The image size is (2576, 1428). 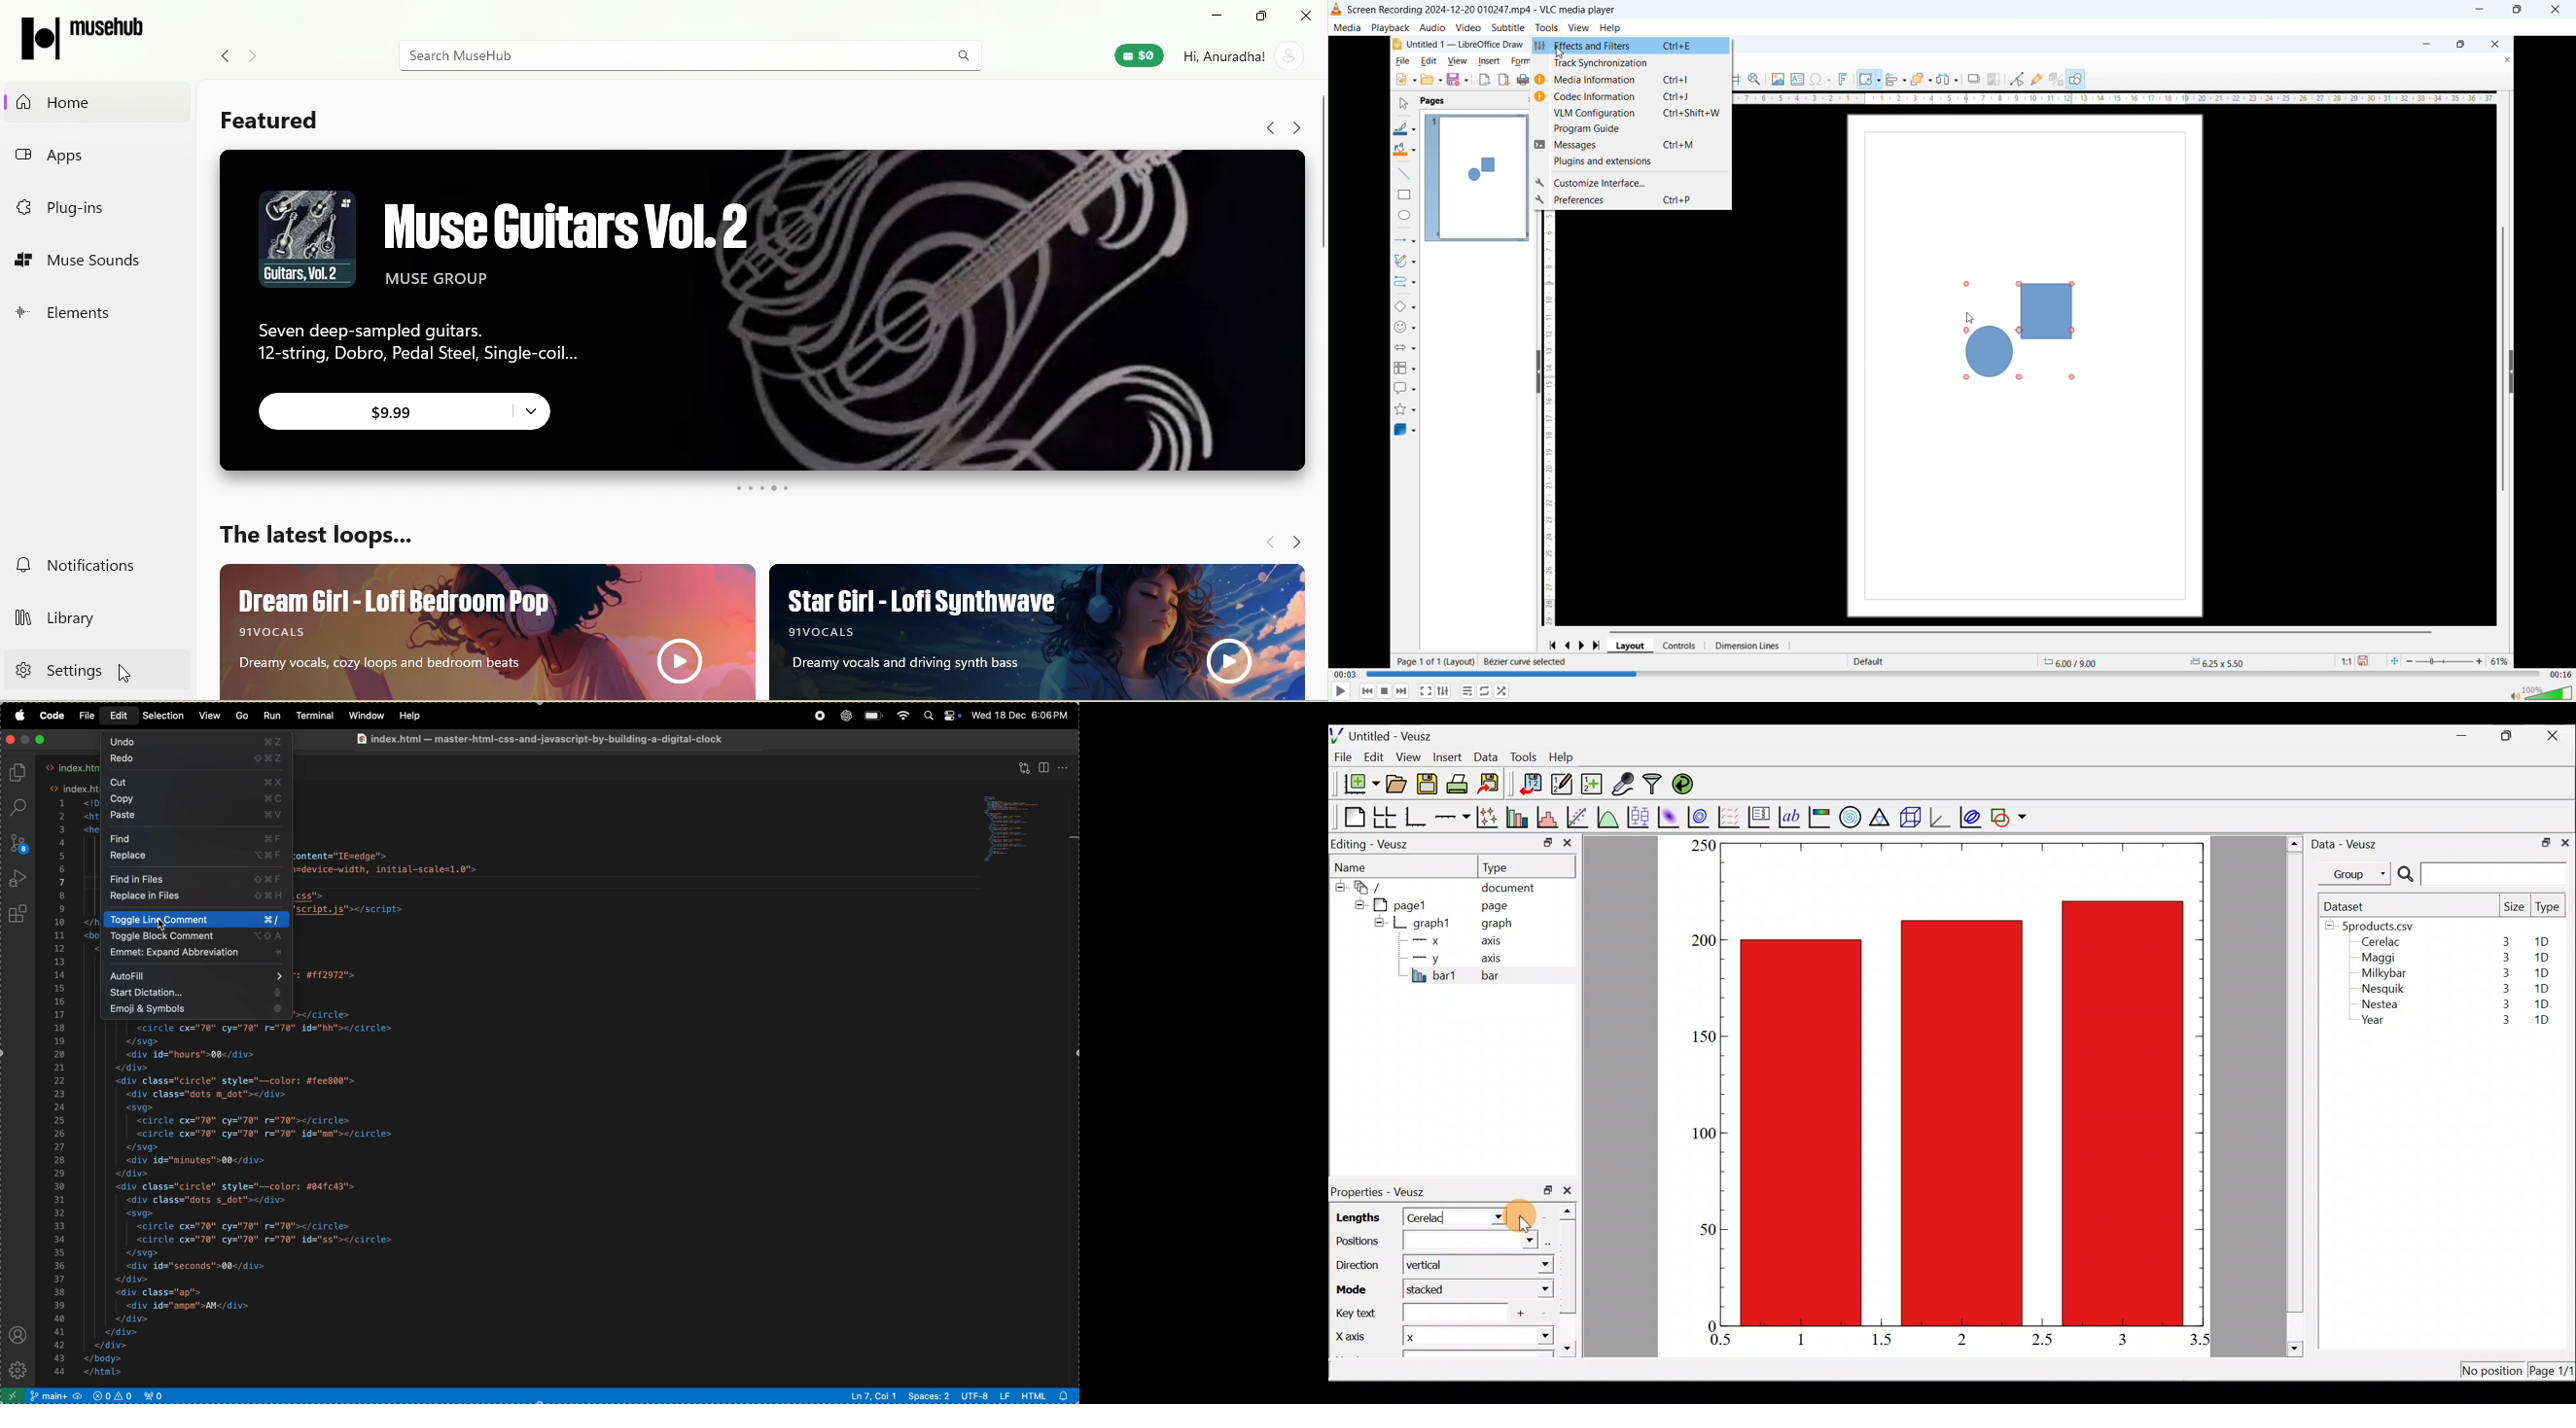 I want to click on Polar graph, so click(x=1848, y=815).